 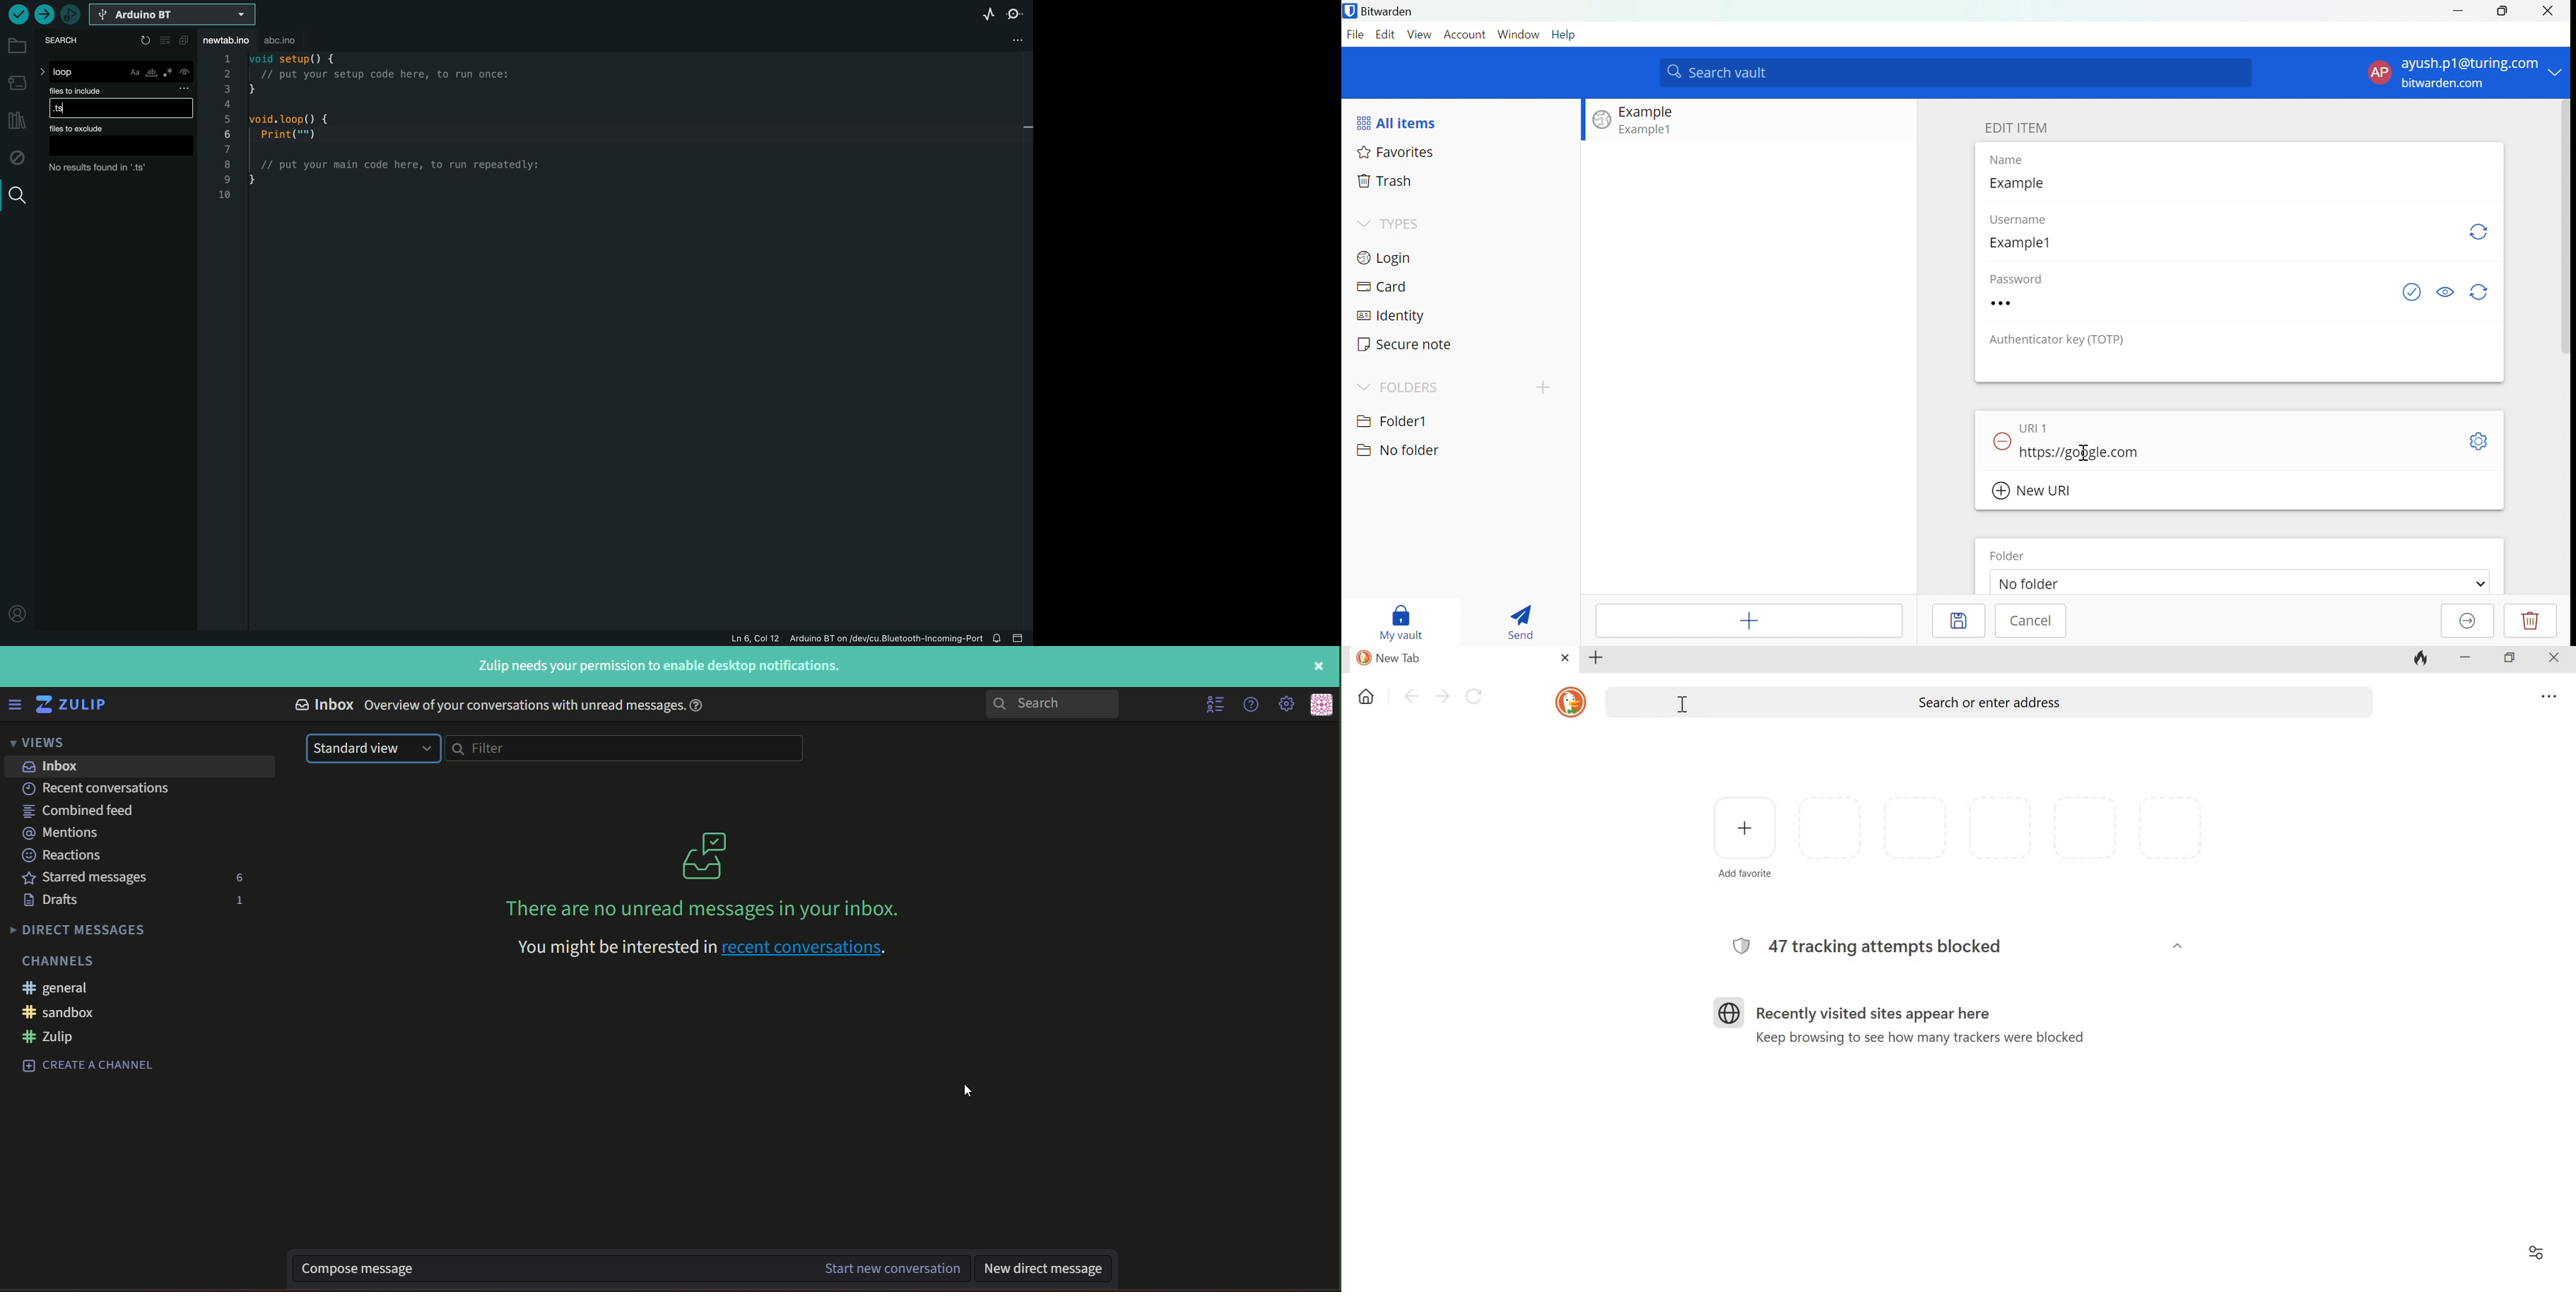 I want to click on FOLDERS, so click(x=1409, y=388).